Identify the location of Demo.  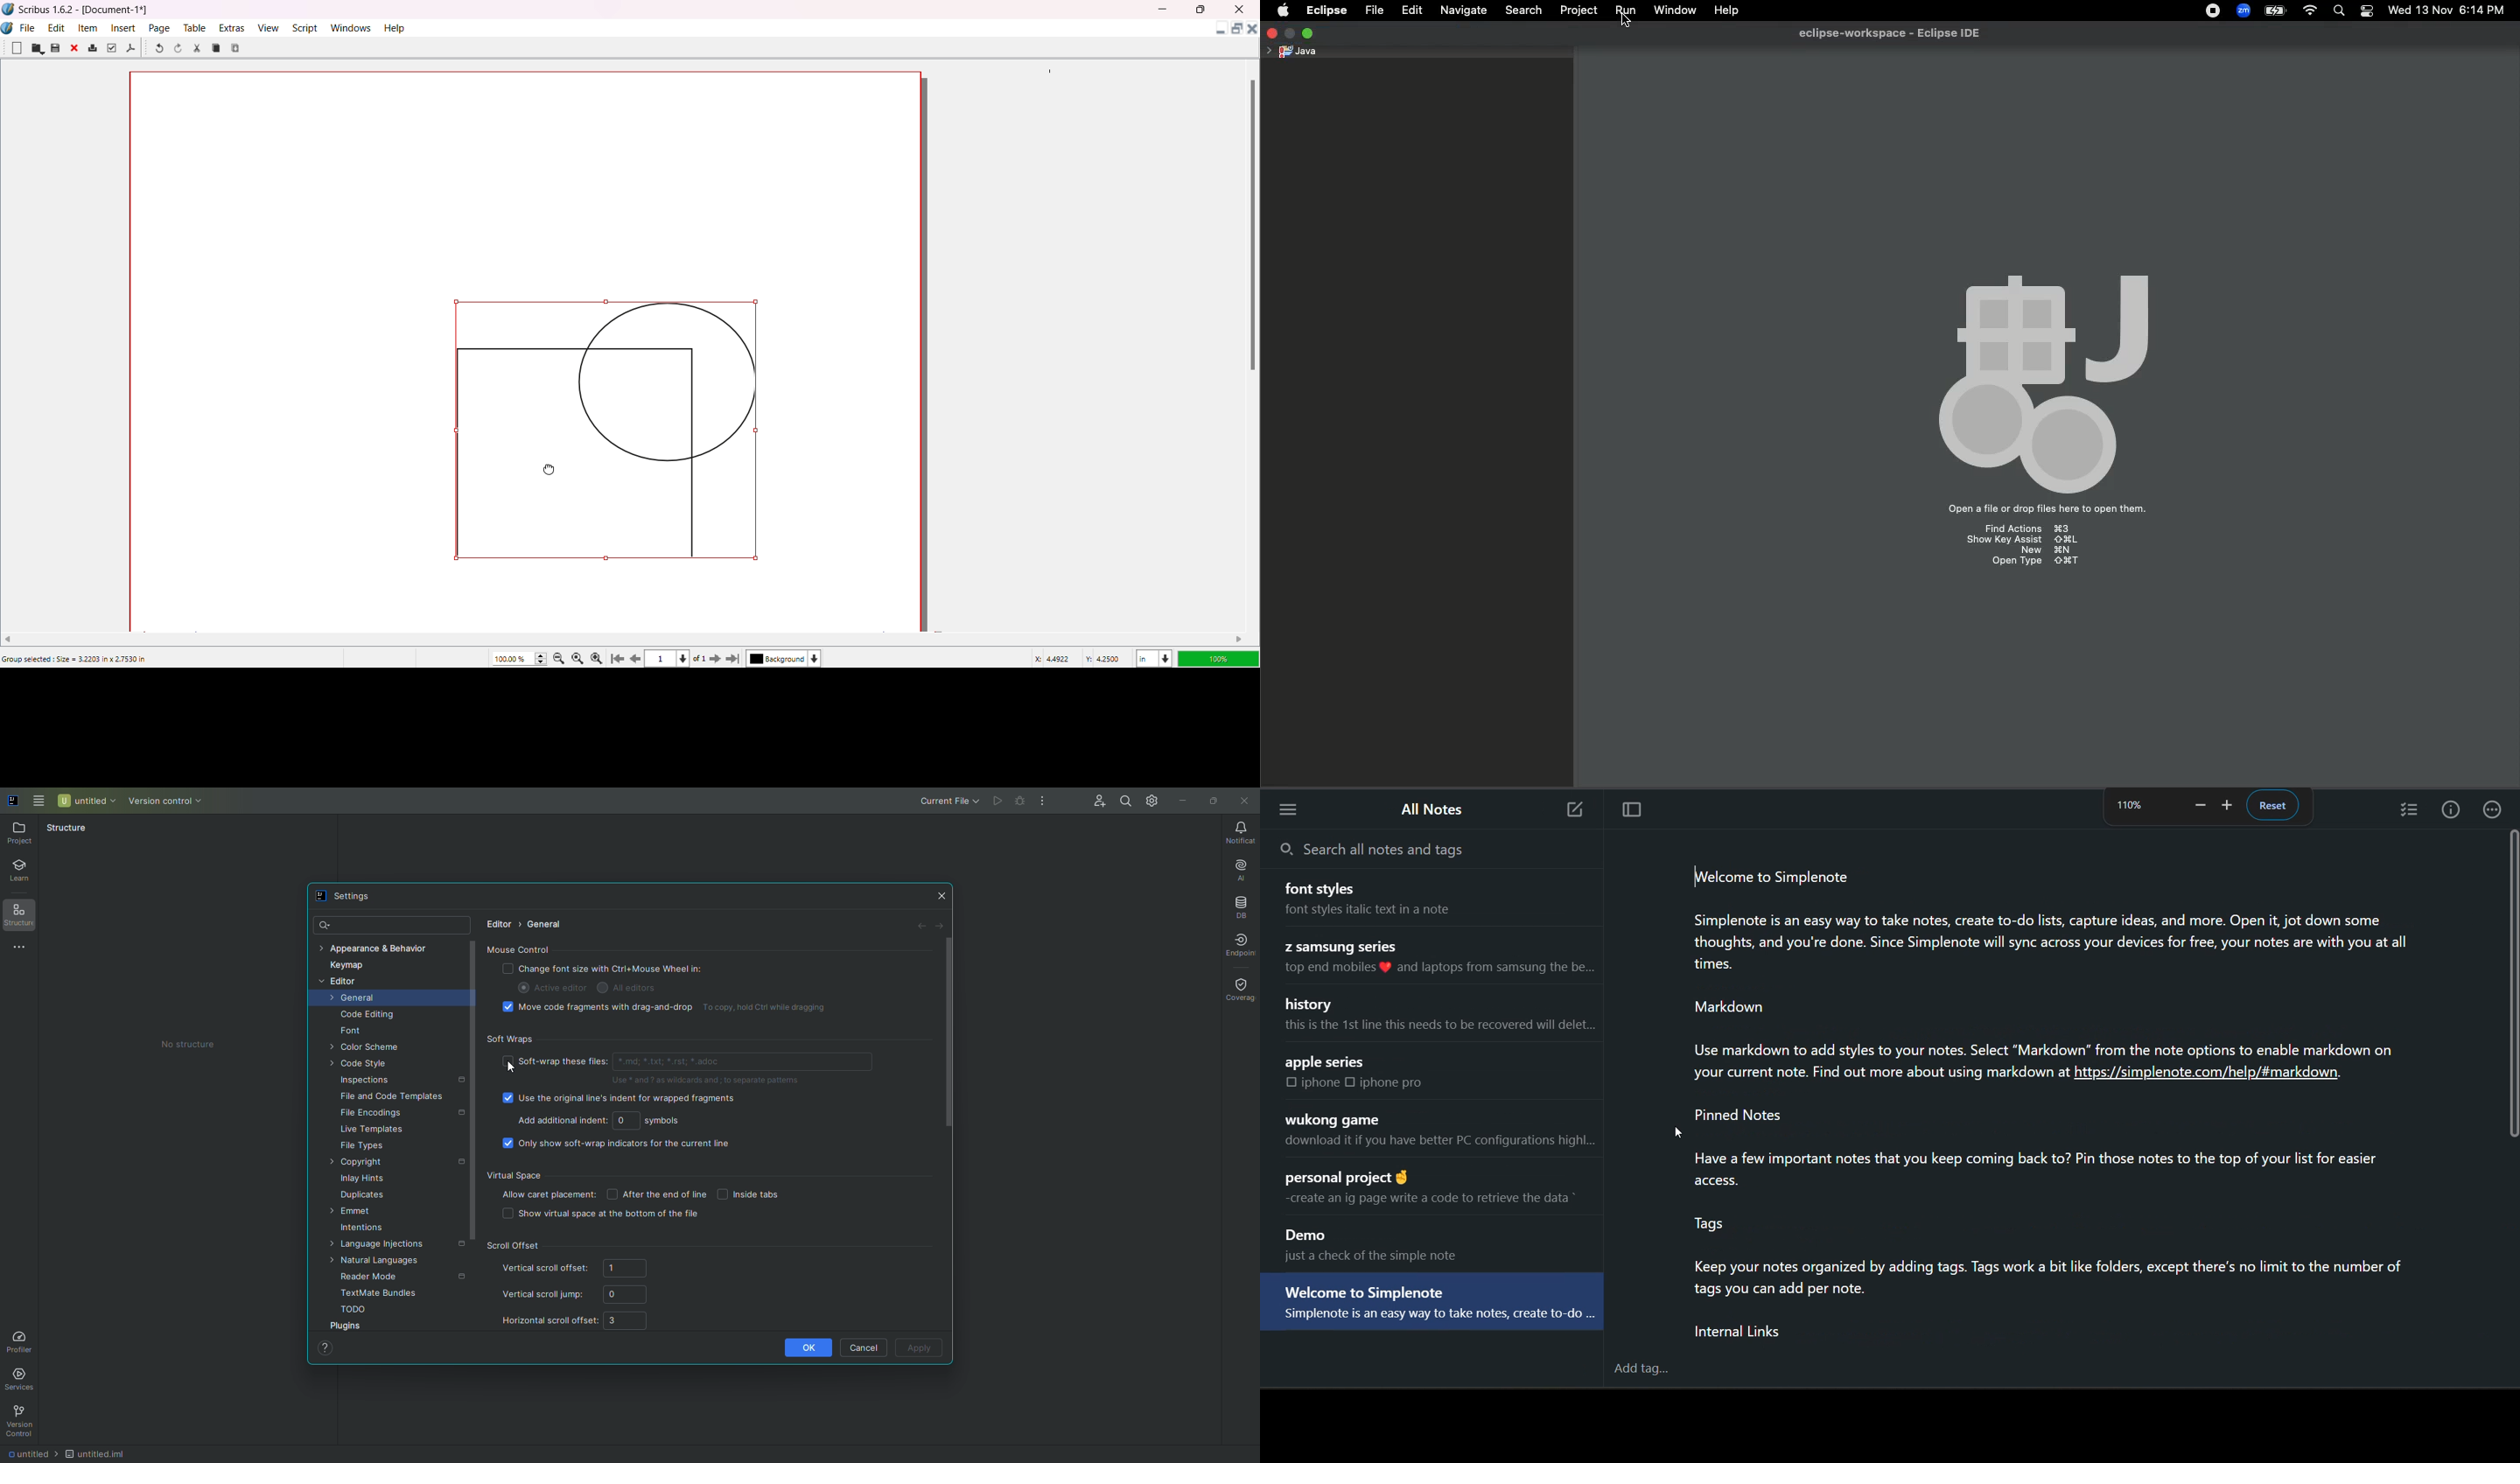
(1312, 1236).